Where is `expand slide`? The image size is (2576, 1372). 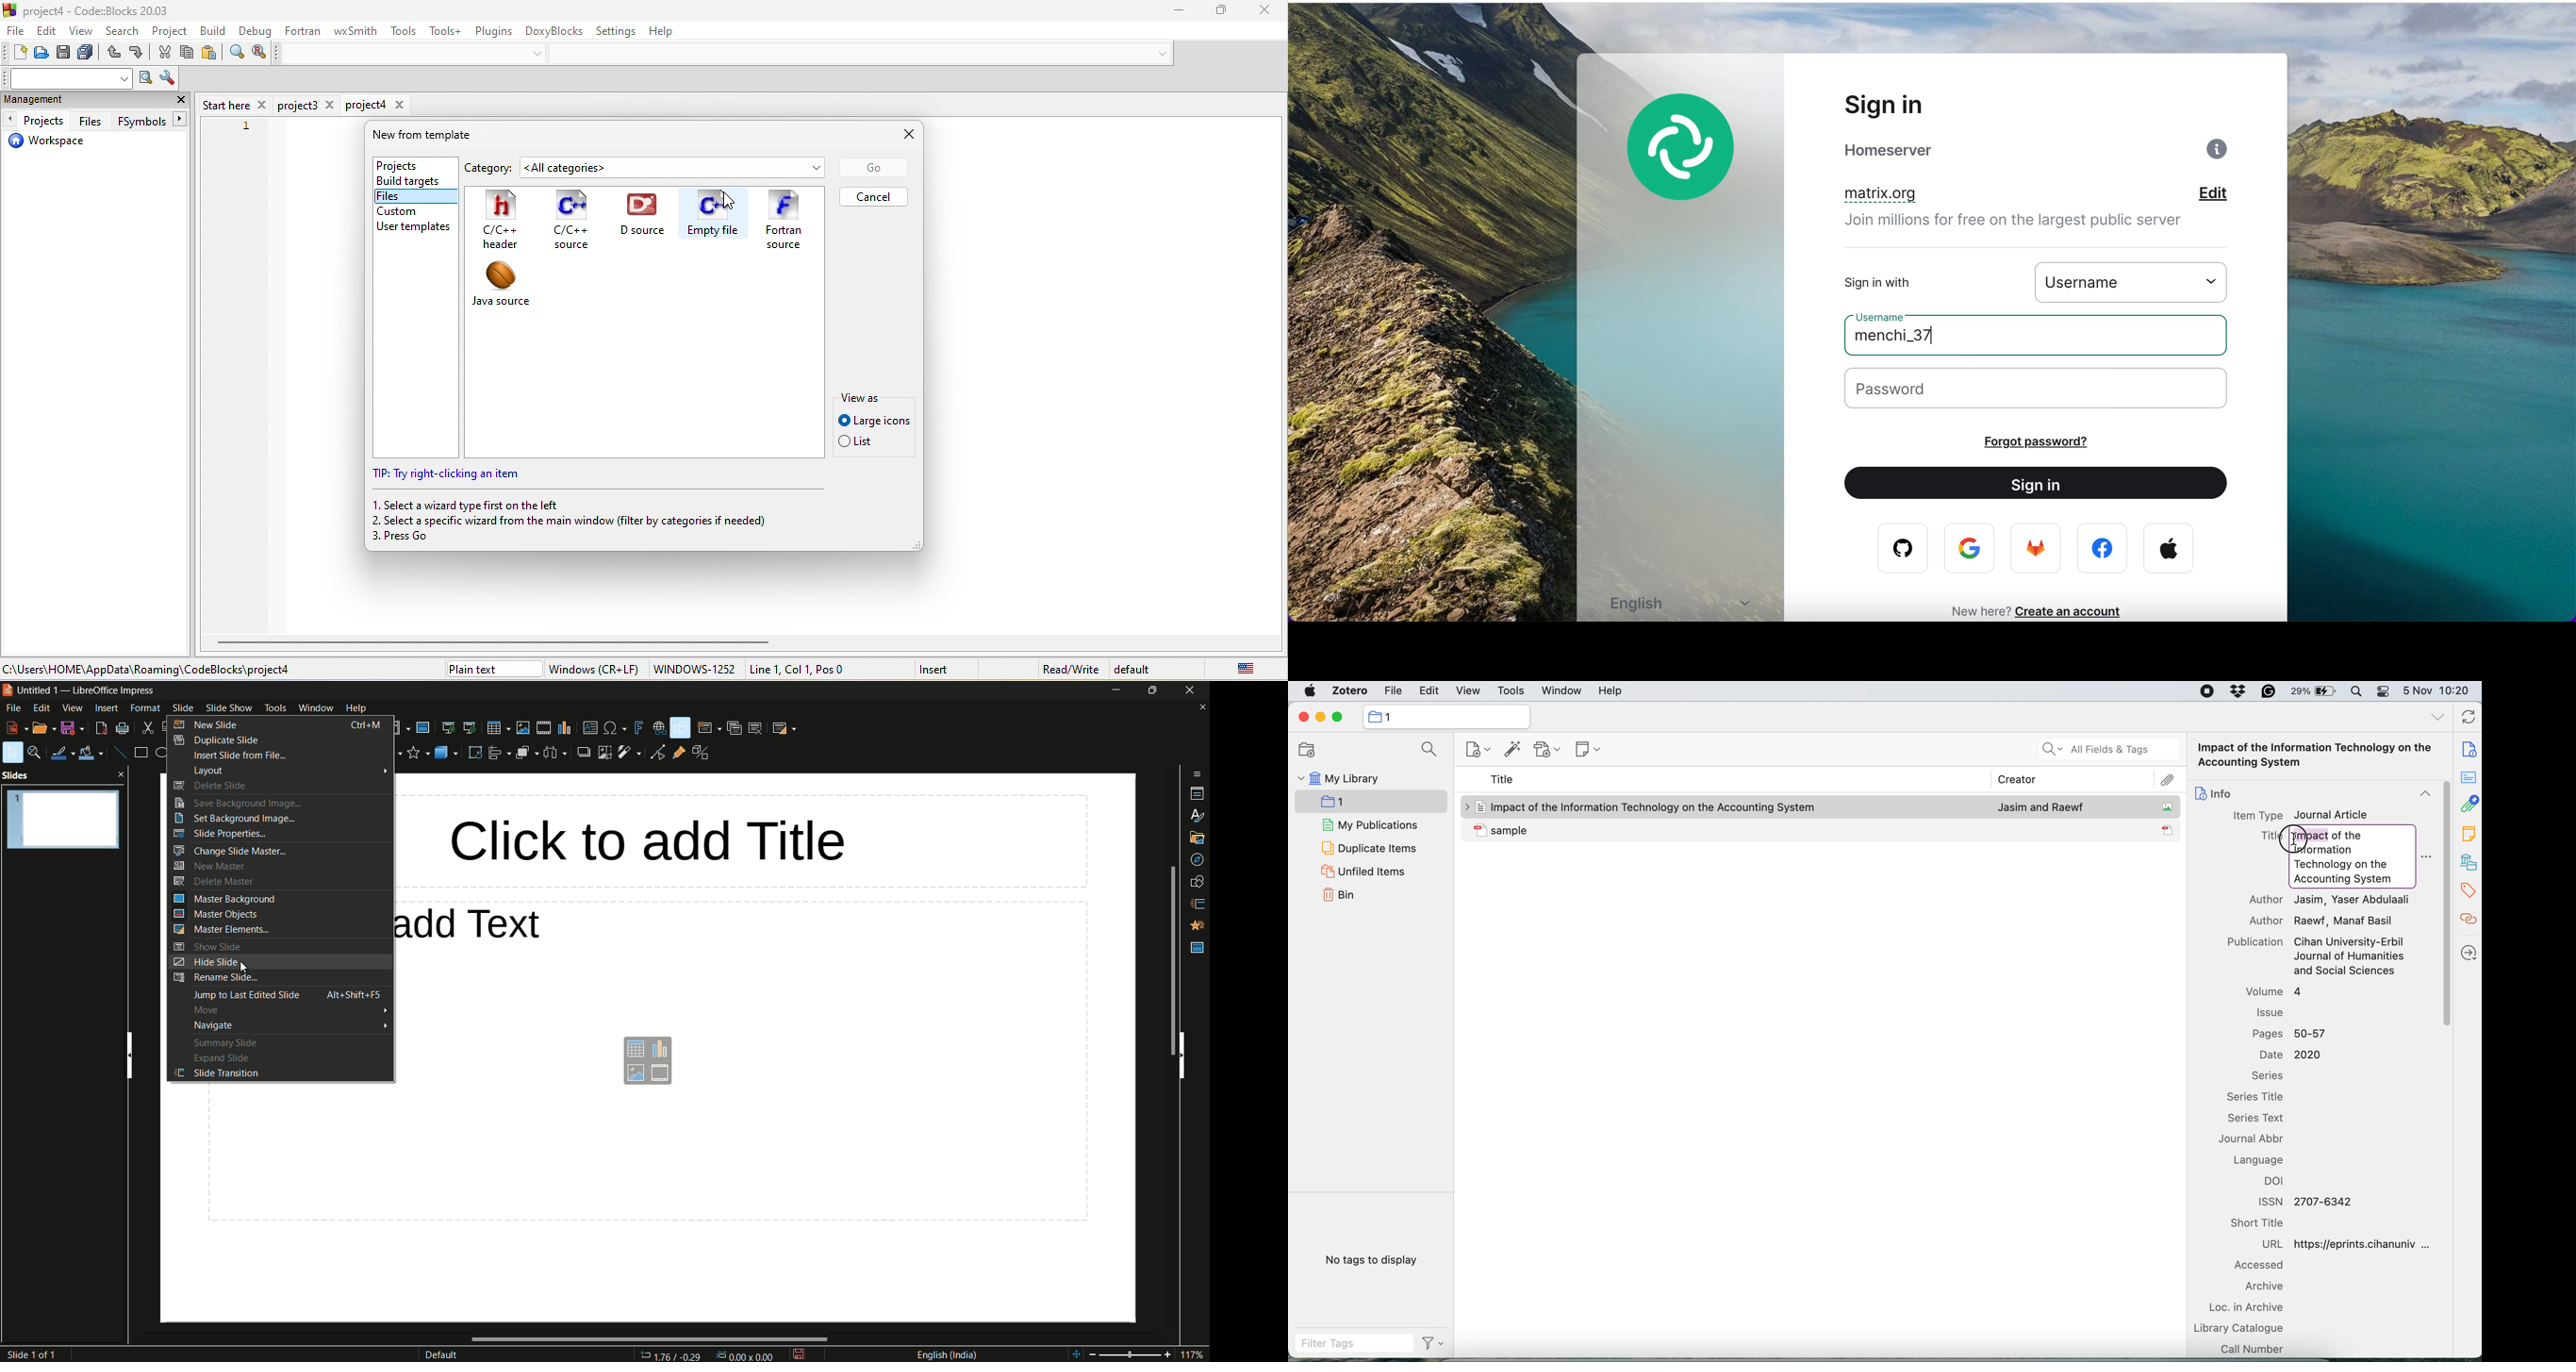
expand slide is located at coordinates (221, 1058).